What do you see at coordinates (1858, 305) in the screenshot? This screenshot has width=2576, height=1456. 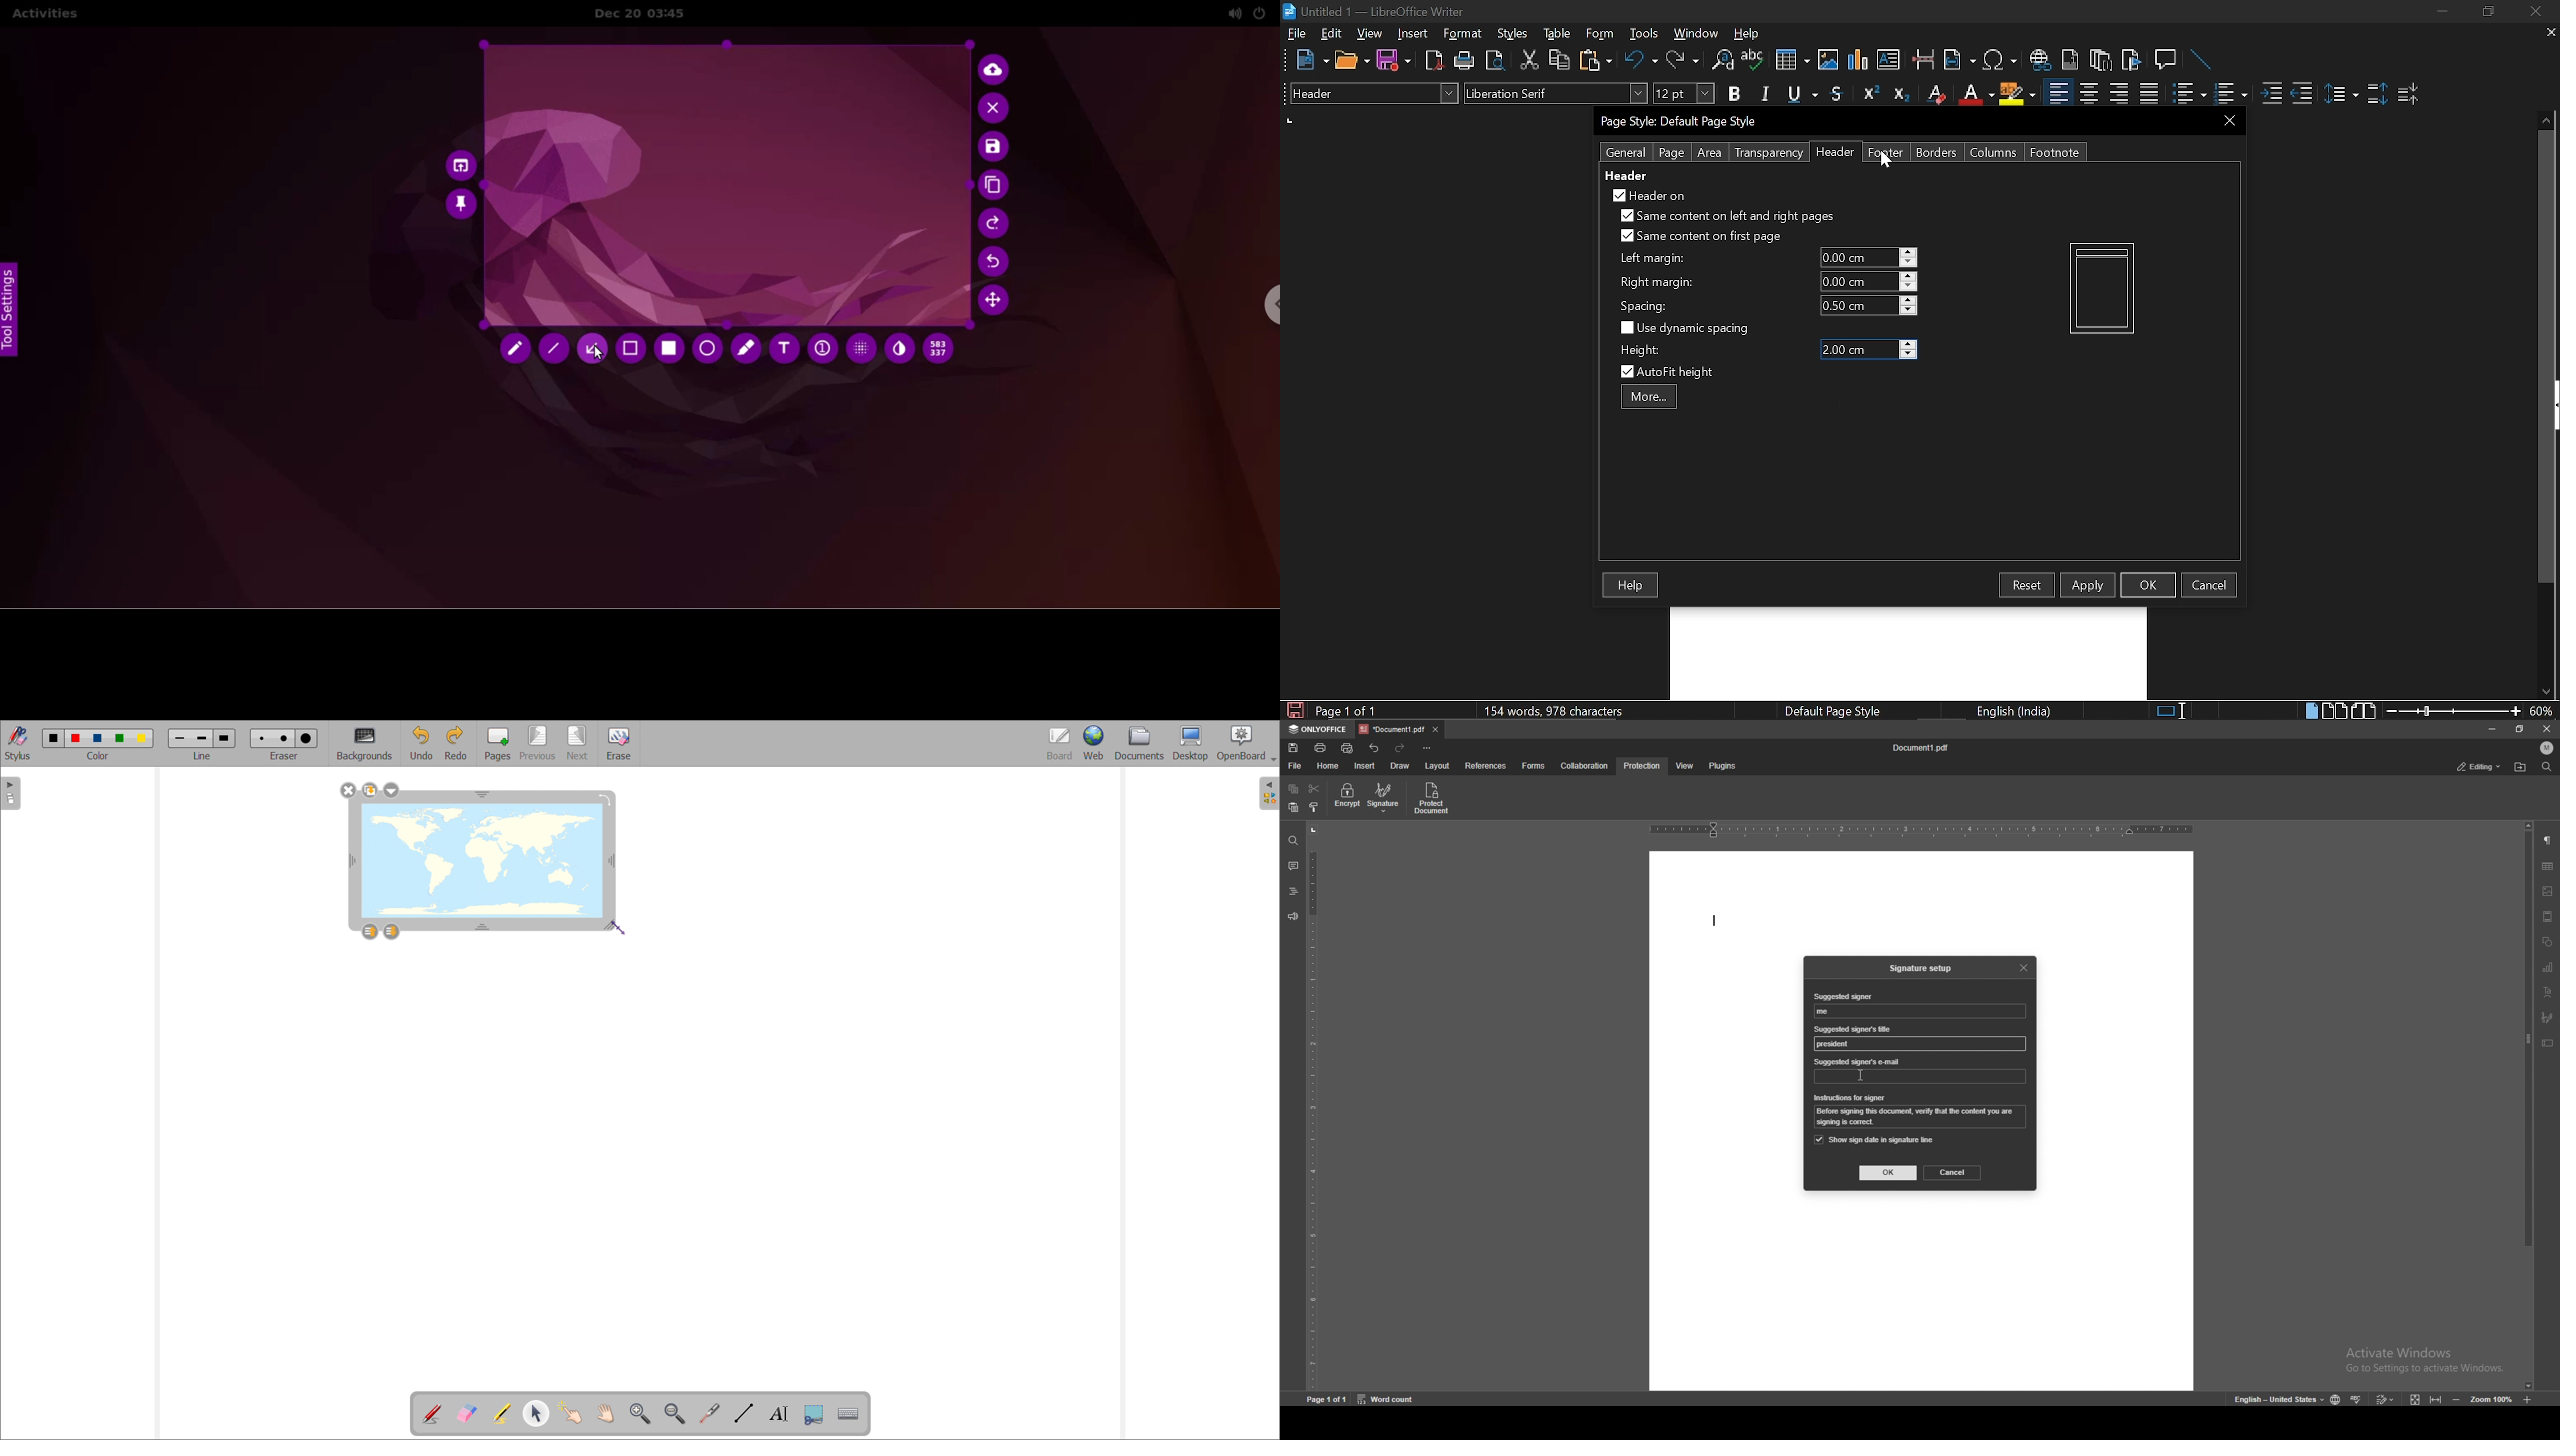 I see `current spacing` at bounding box center [1858, 305].